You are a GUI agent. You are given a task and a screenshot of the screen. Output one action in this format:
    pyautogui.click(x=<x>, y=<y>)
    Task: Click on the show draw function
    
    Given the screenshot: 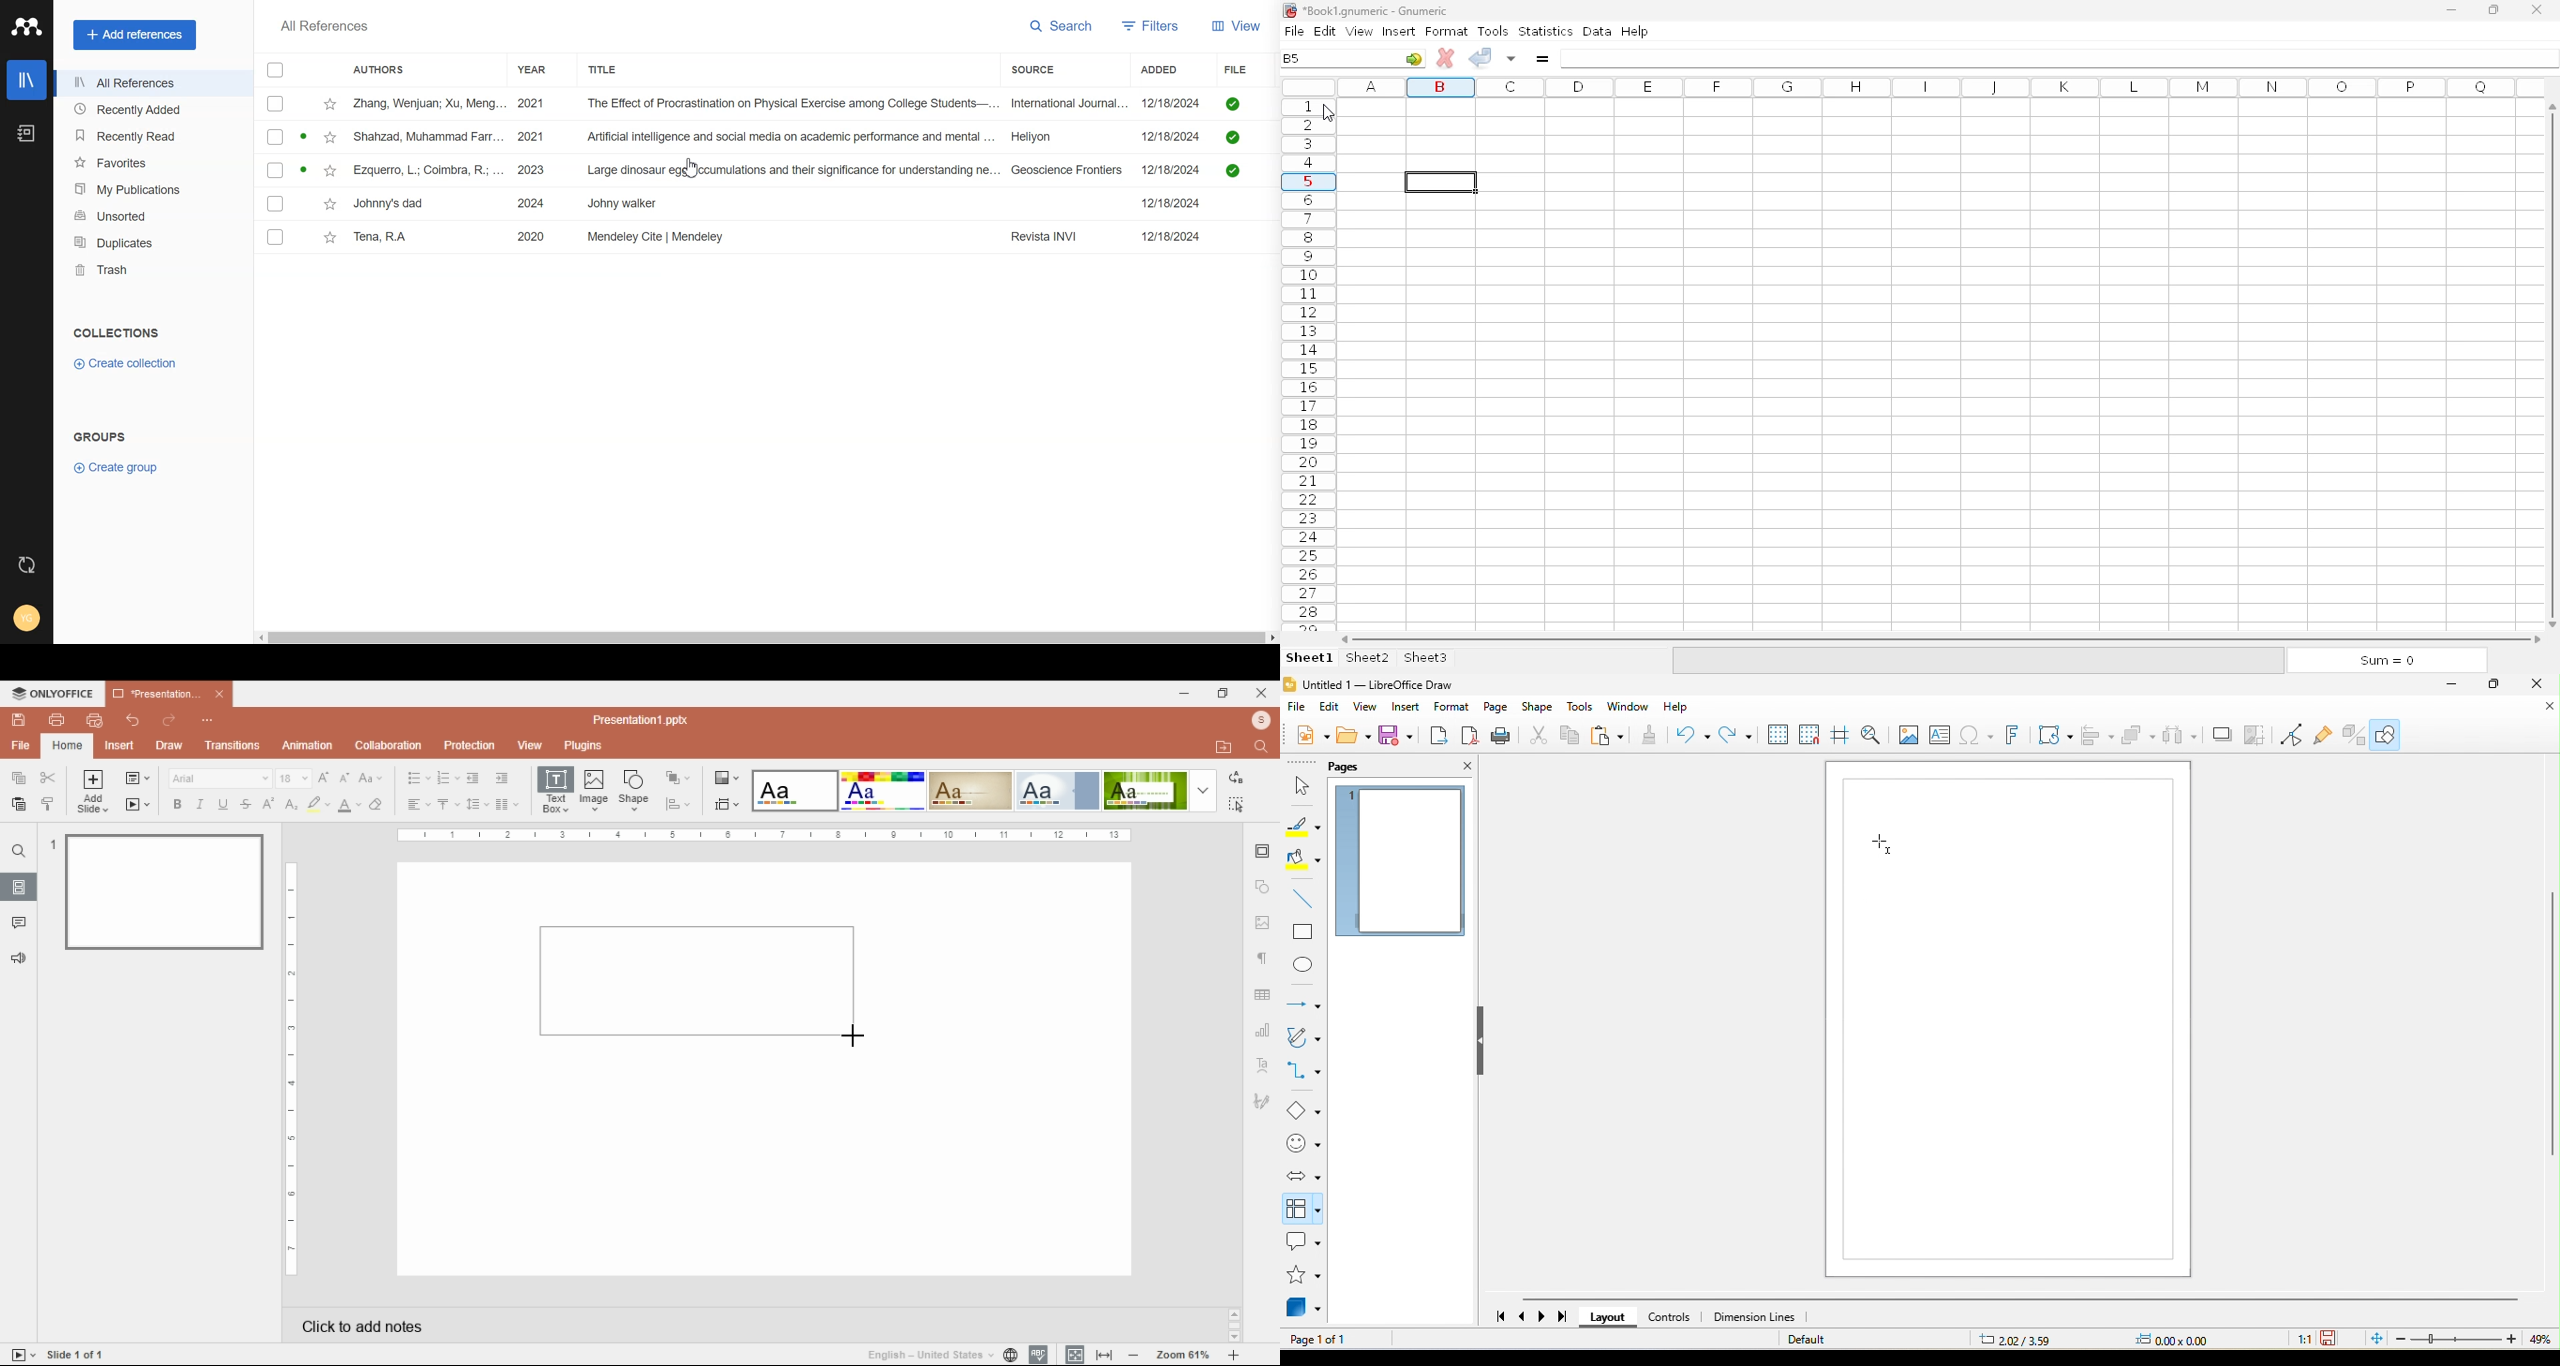 What is the action you would take?
    pyautogui.click(x=2385, y=735)
    